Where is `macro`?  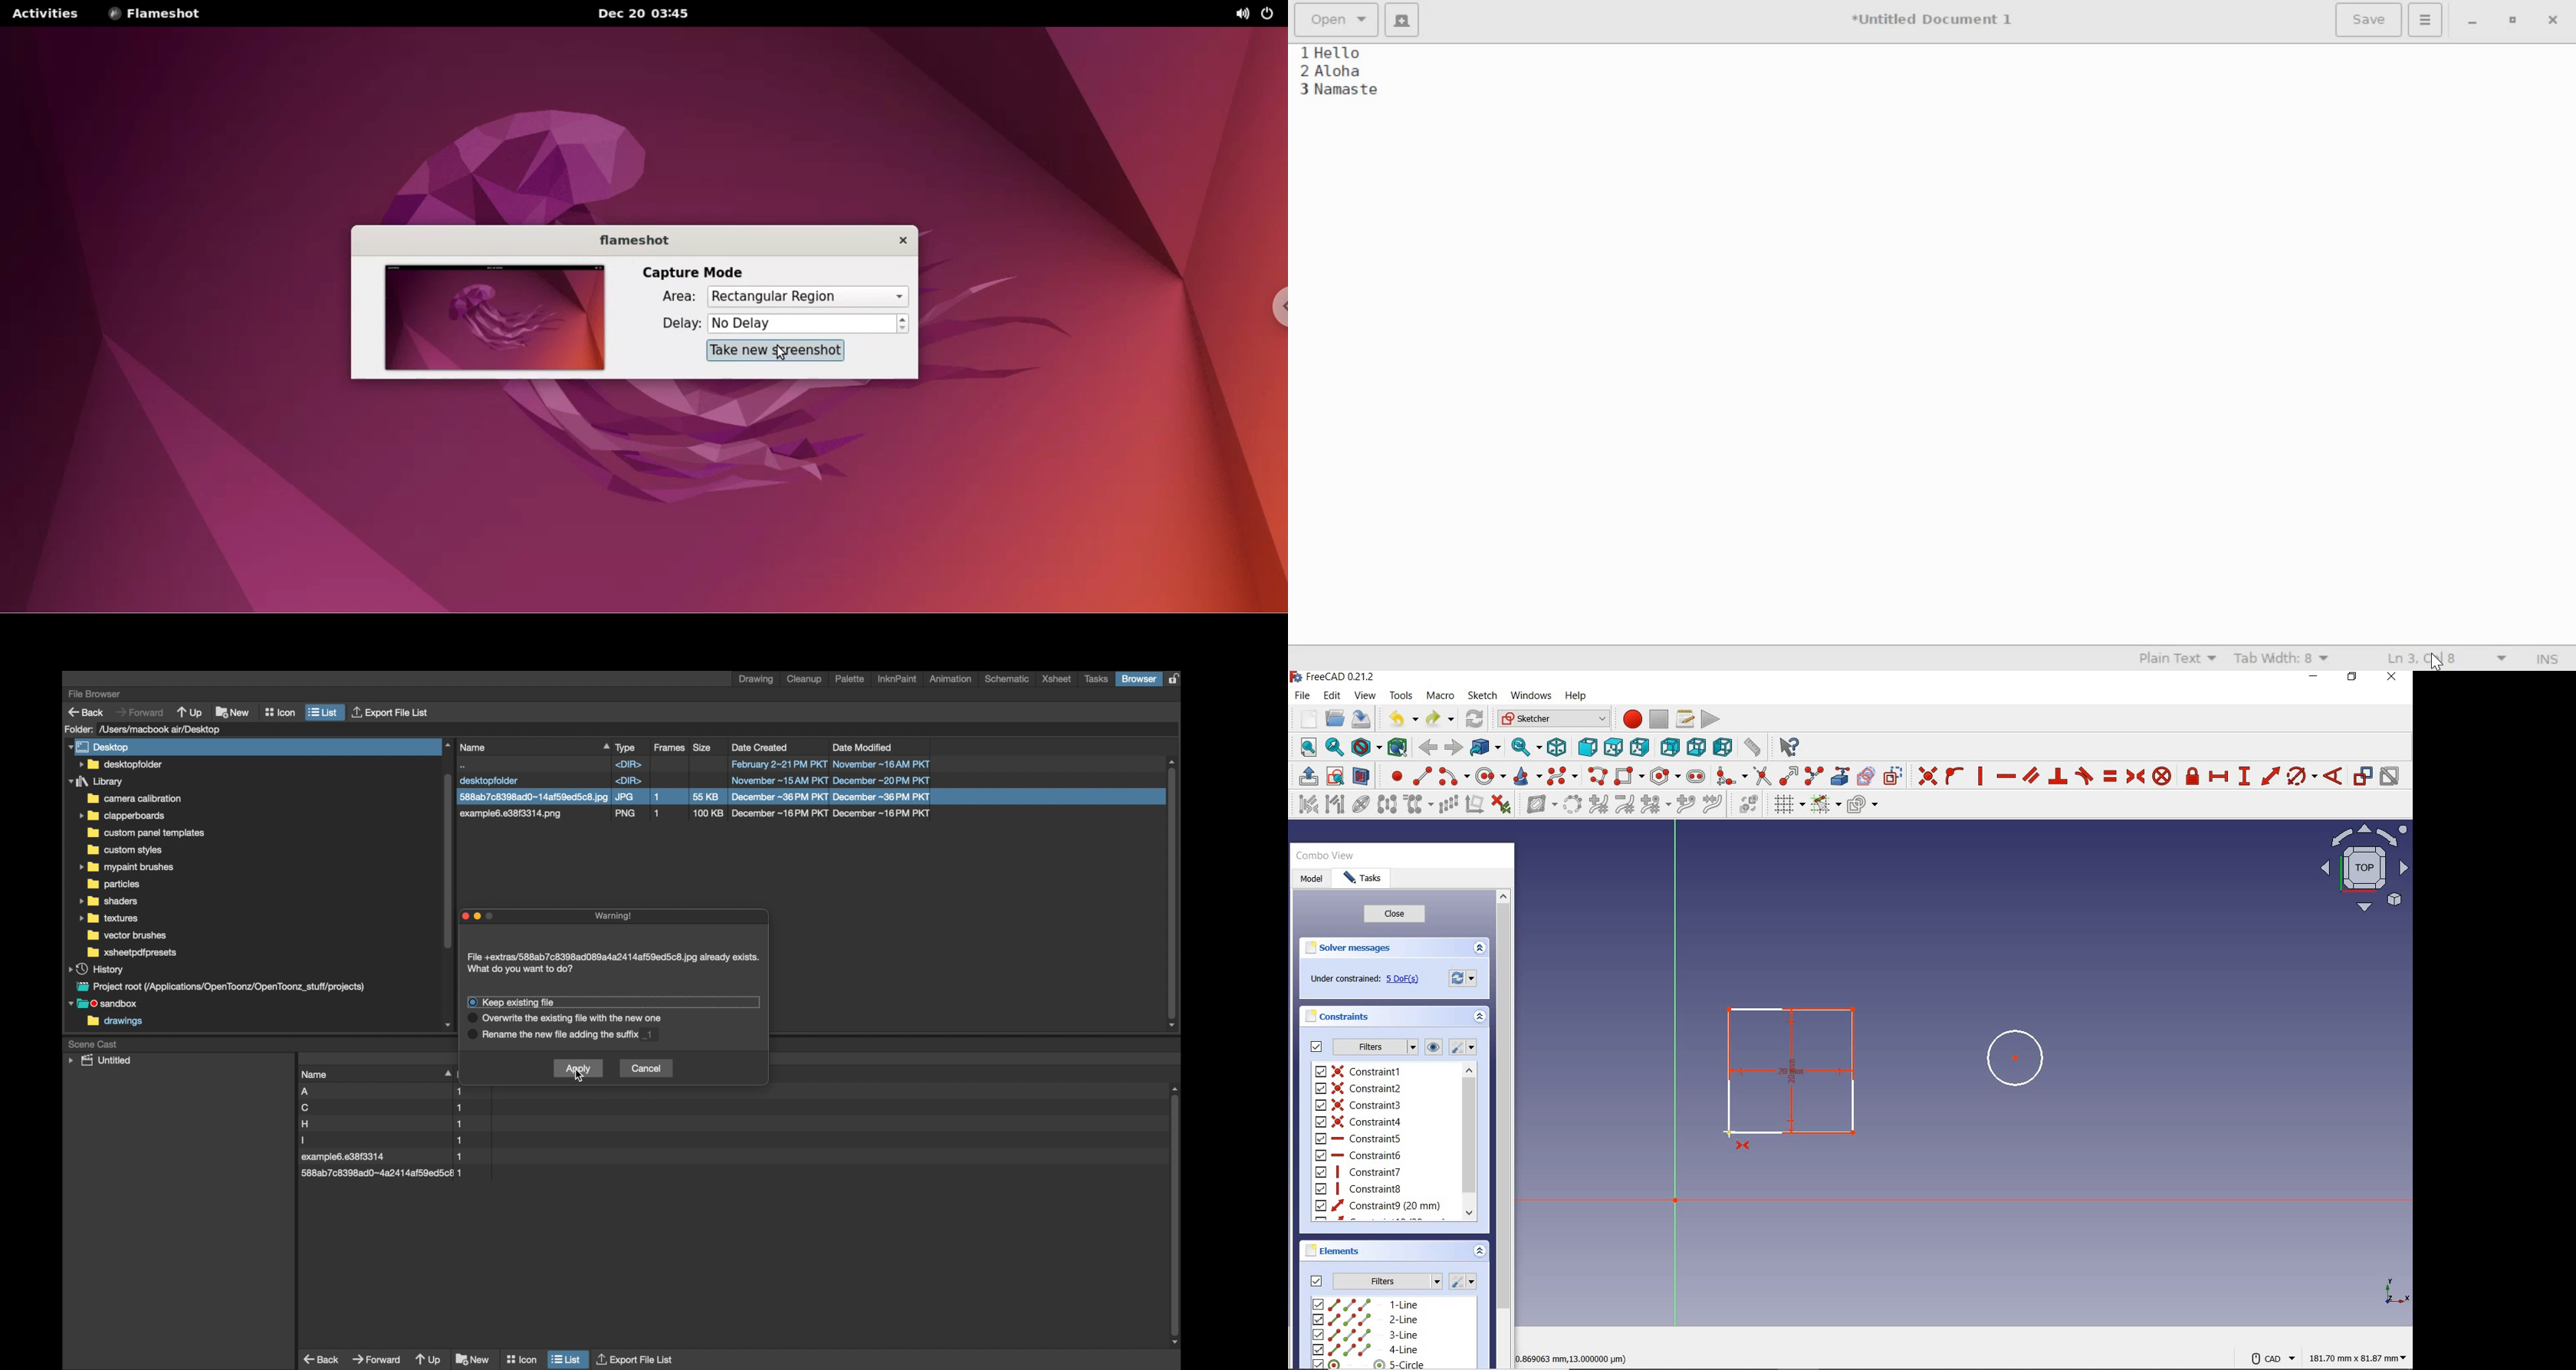
macro is located at coordinates (1441, 695).